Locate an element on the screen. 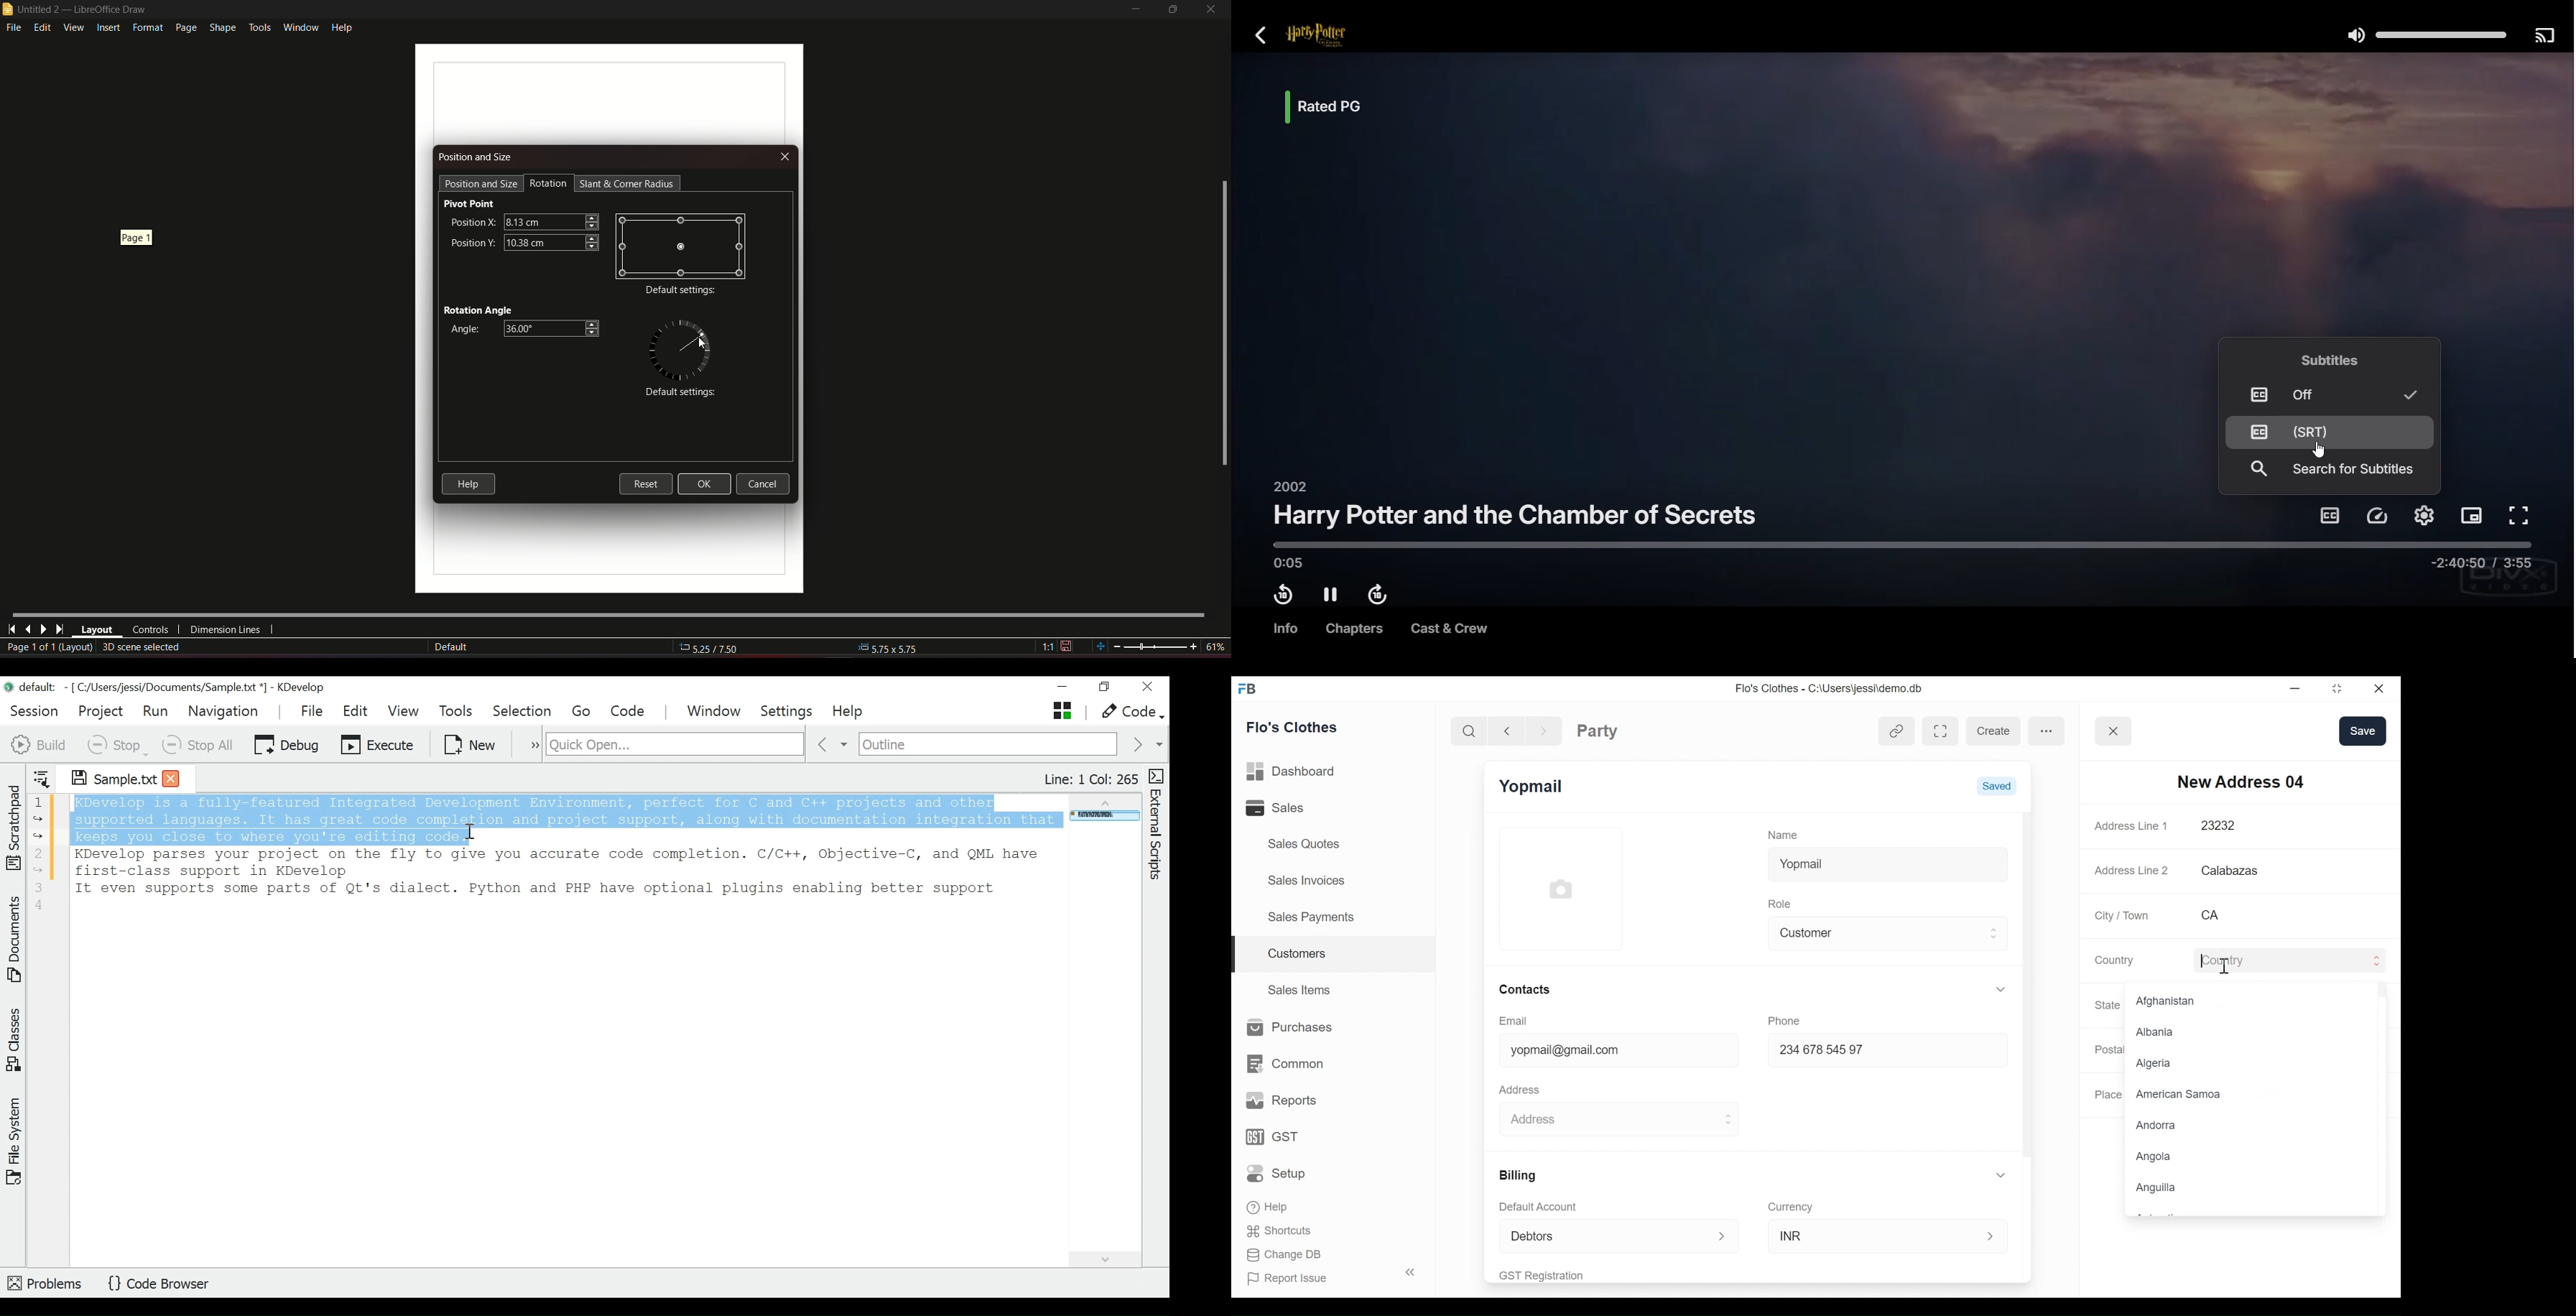 The image size is (2576, 1316). Expand is located at coordinates (2003, 1175).